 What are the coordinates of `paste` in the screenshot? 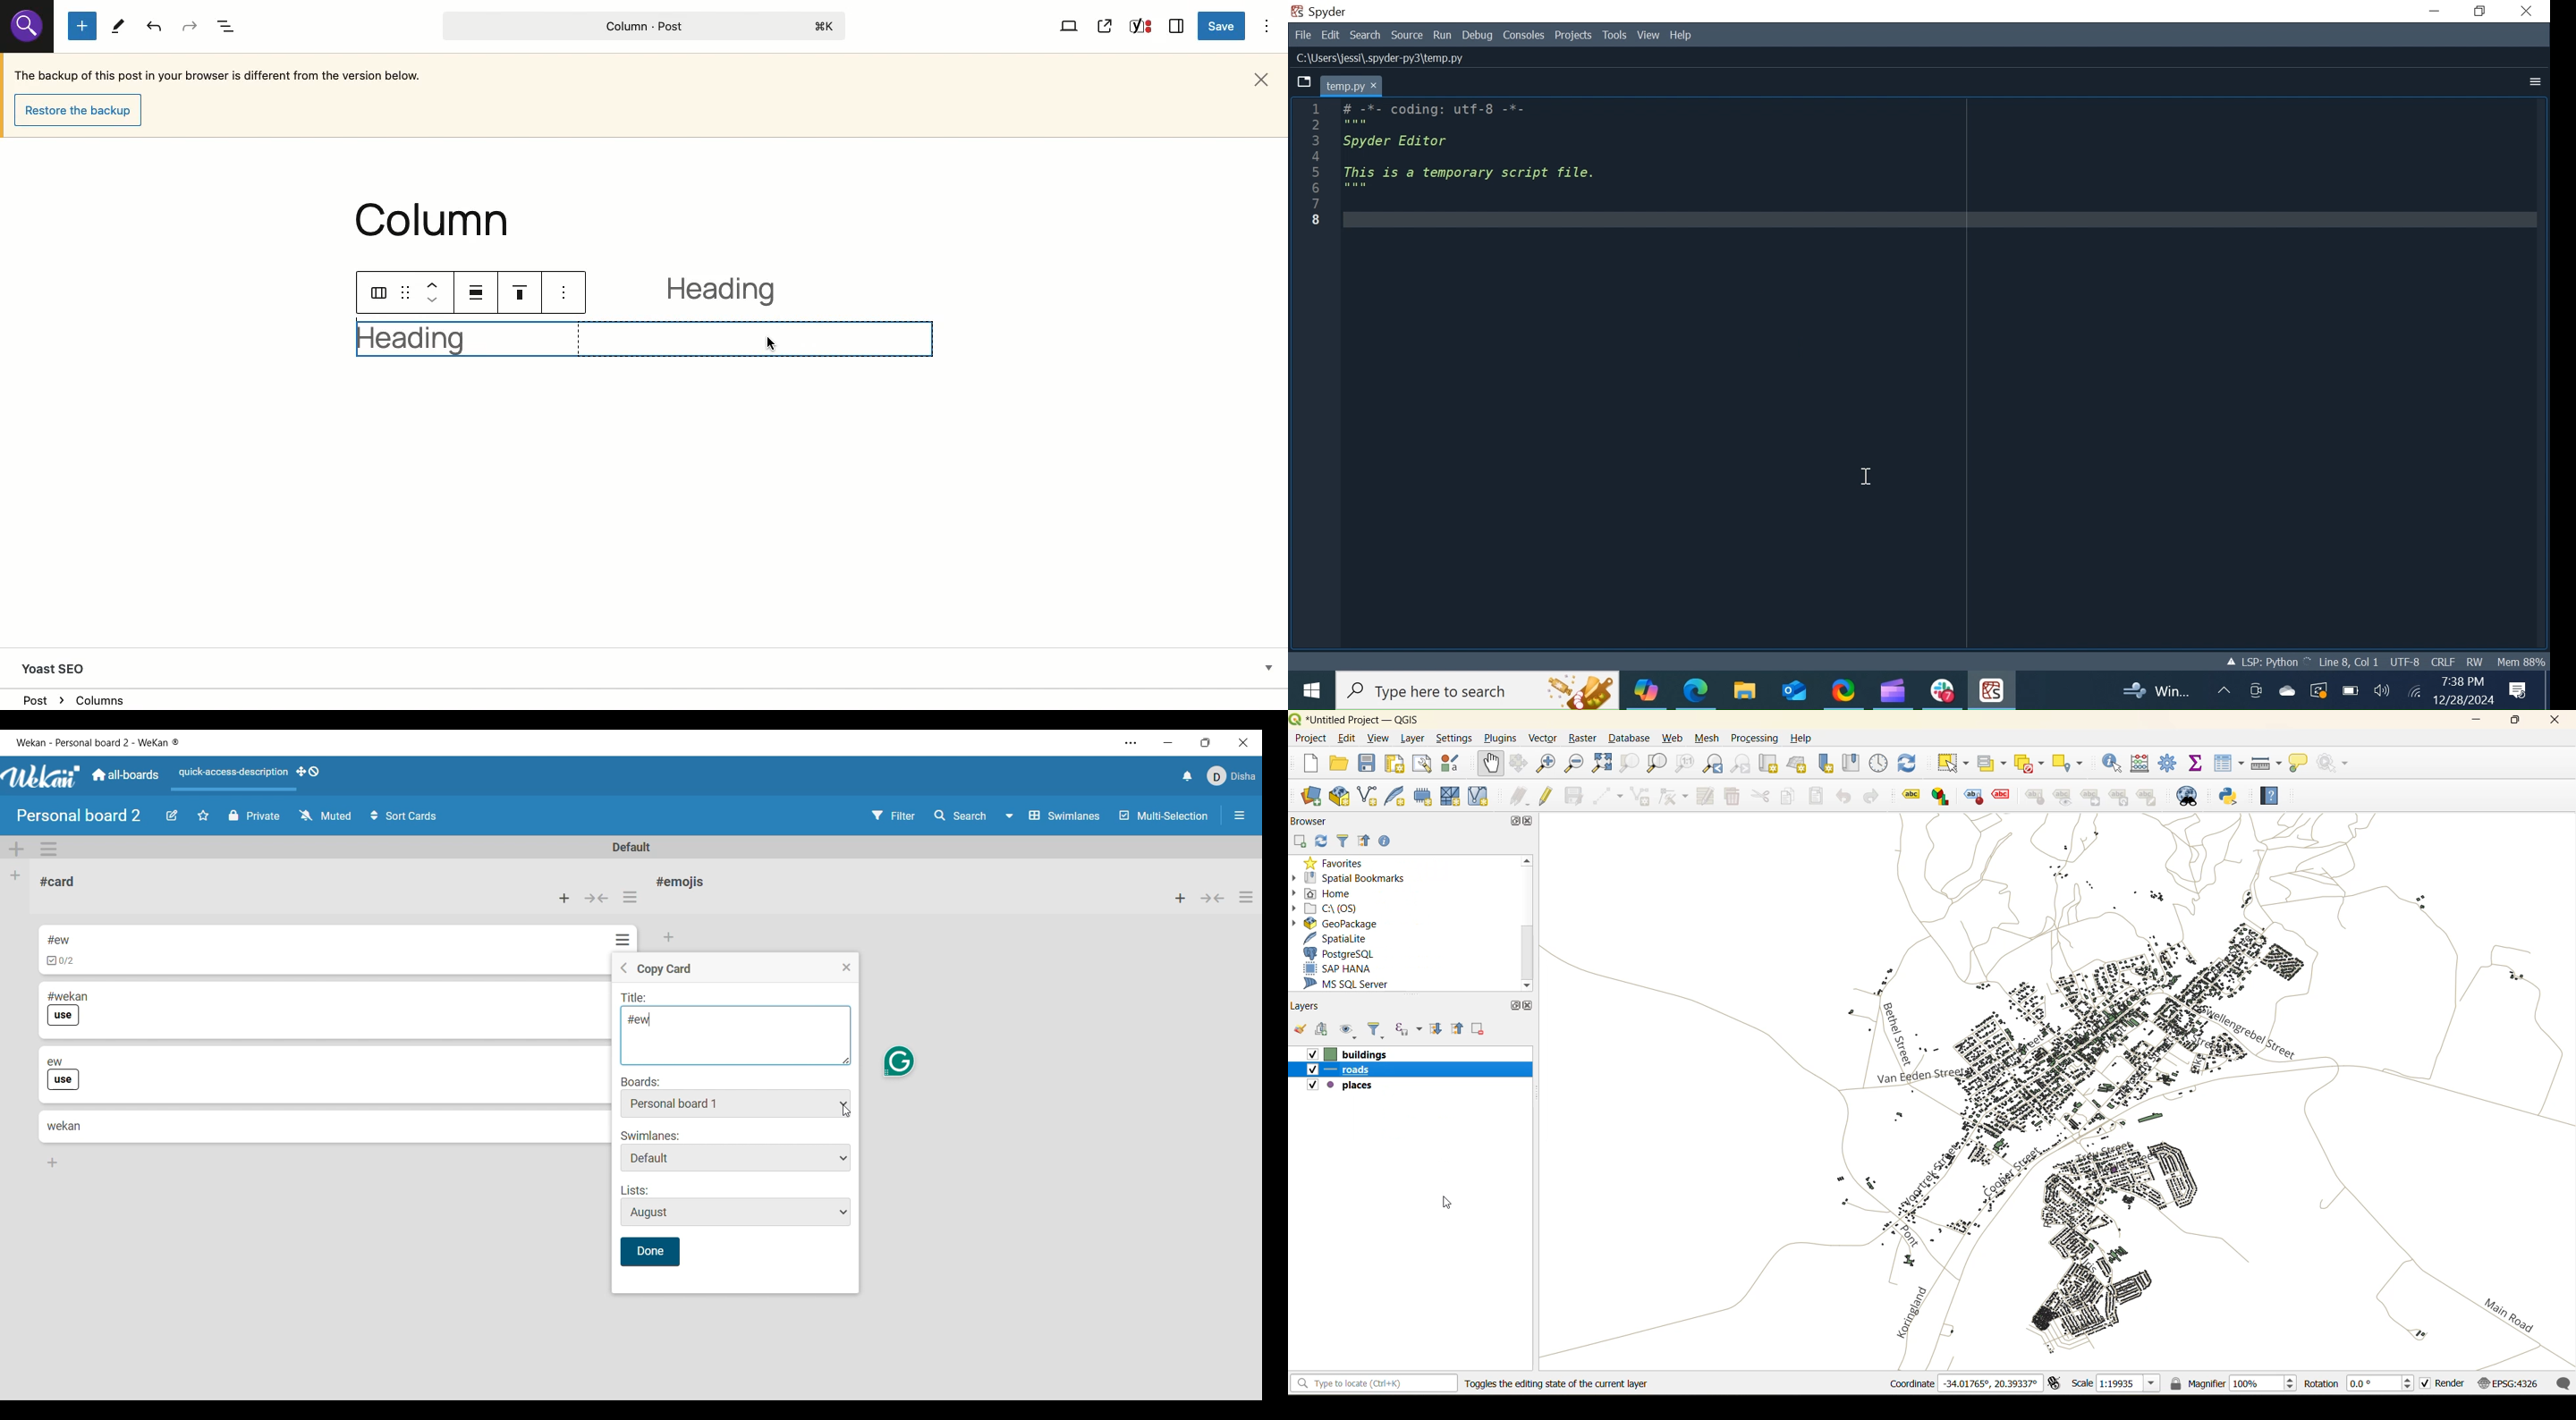 It's located at (1815, 797).